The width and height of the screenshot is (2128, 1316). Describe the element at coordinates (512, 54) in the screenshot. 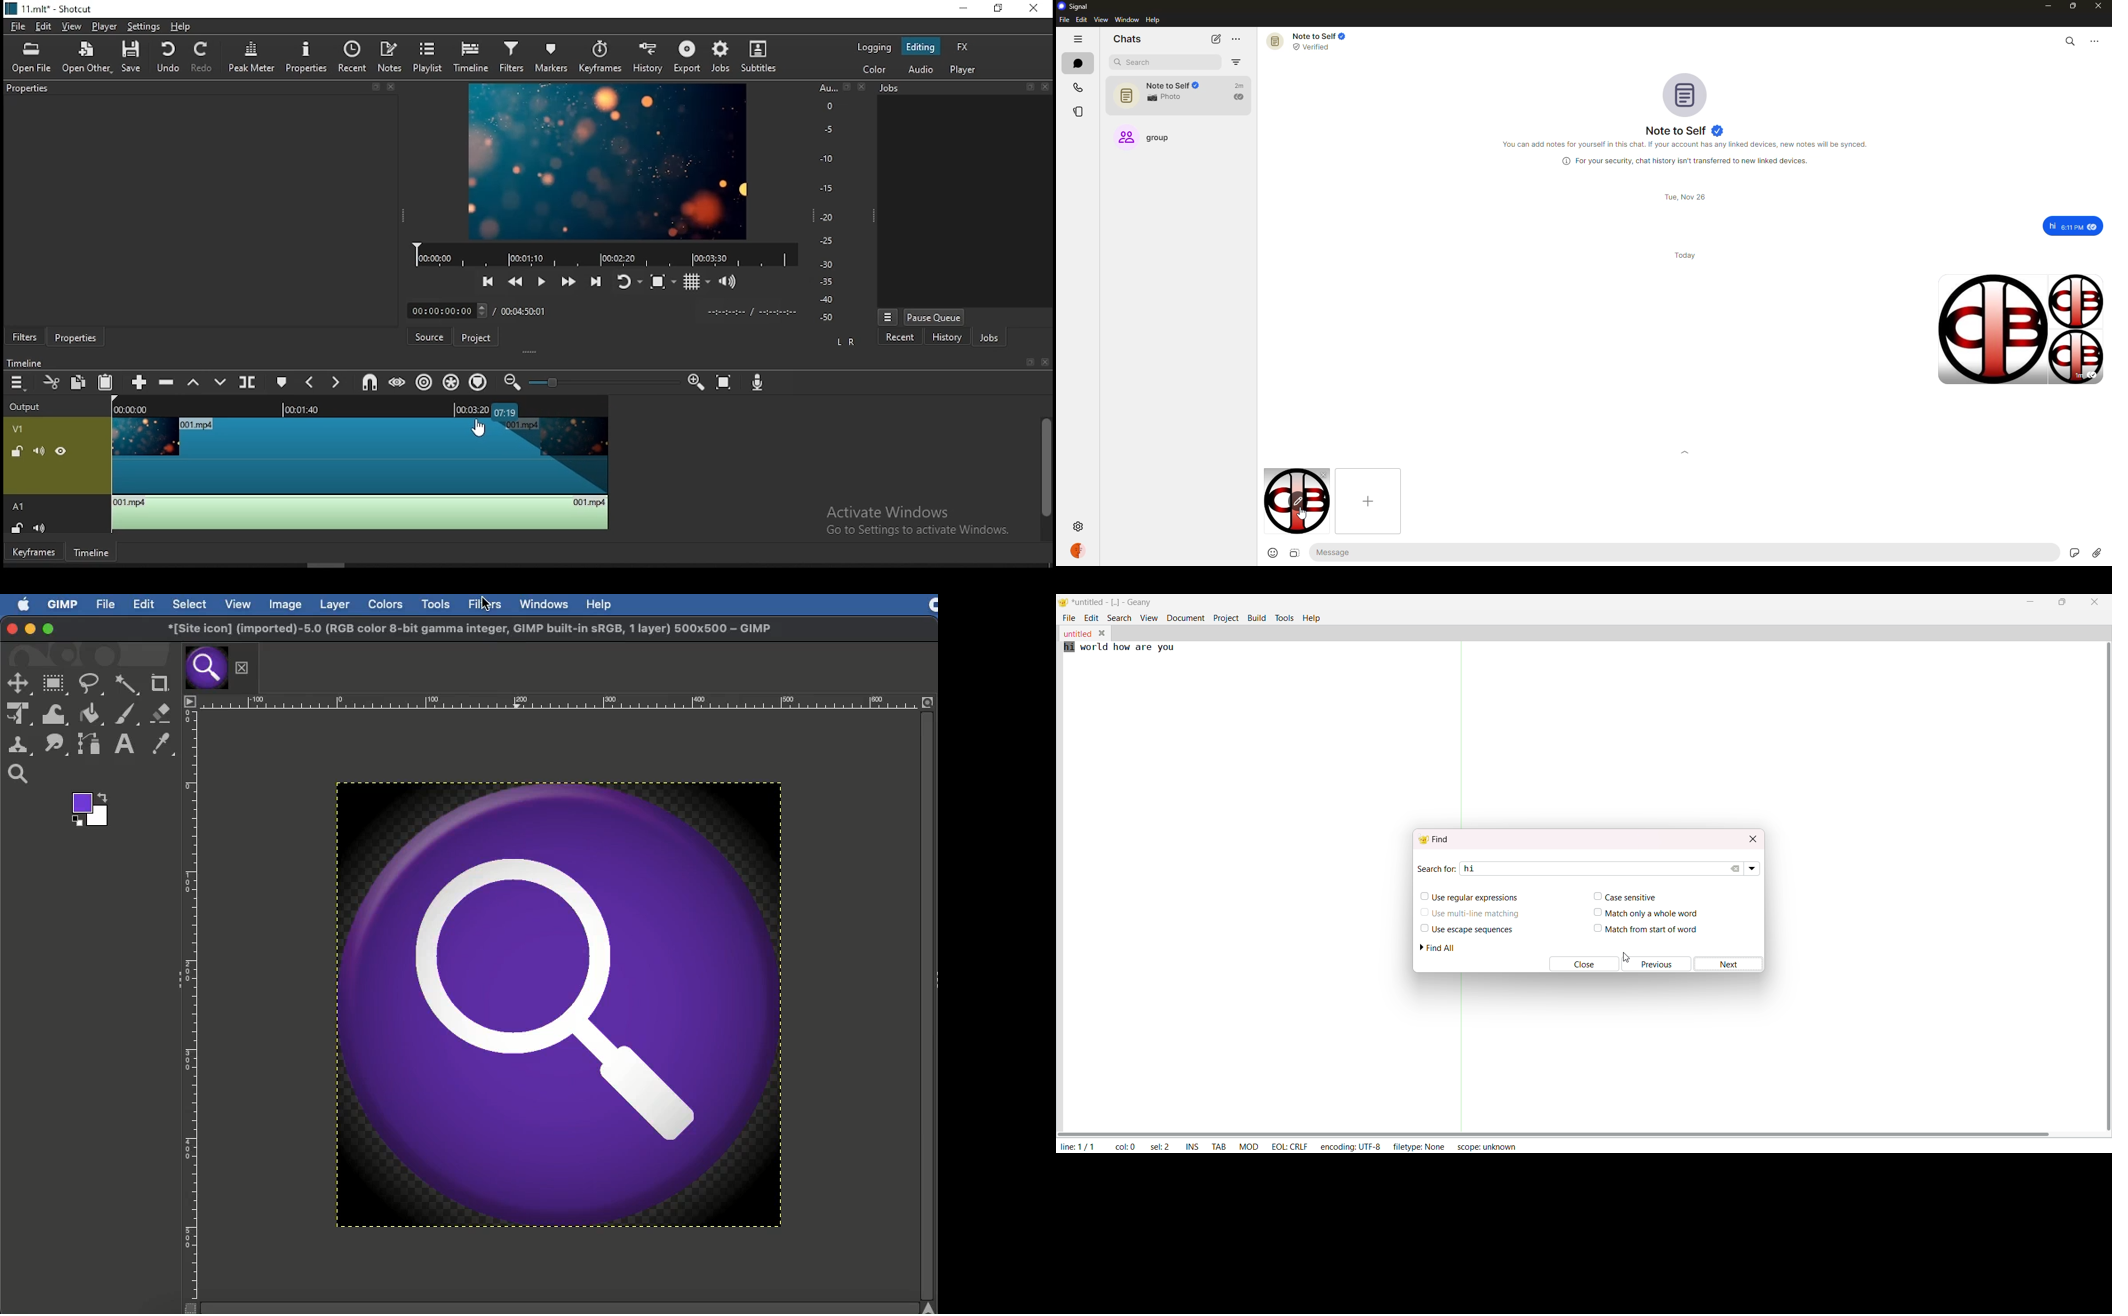

I see `filters` at that location.